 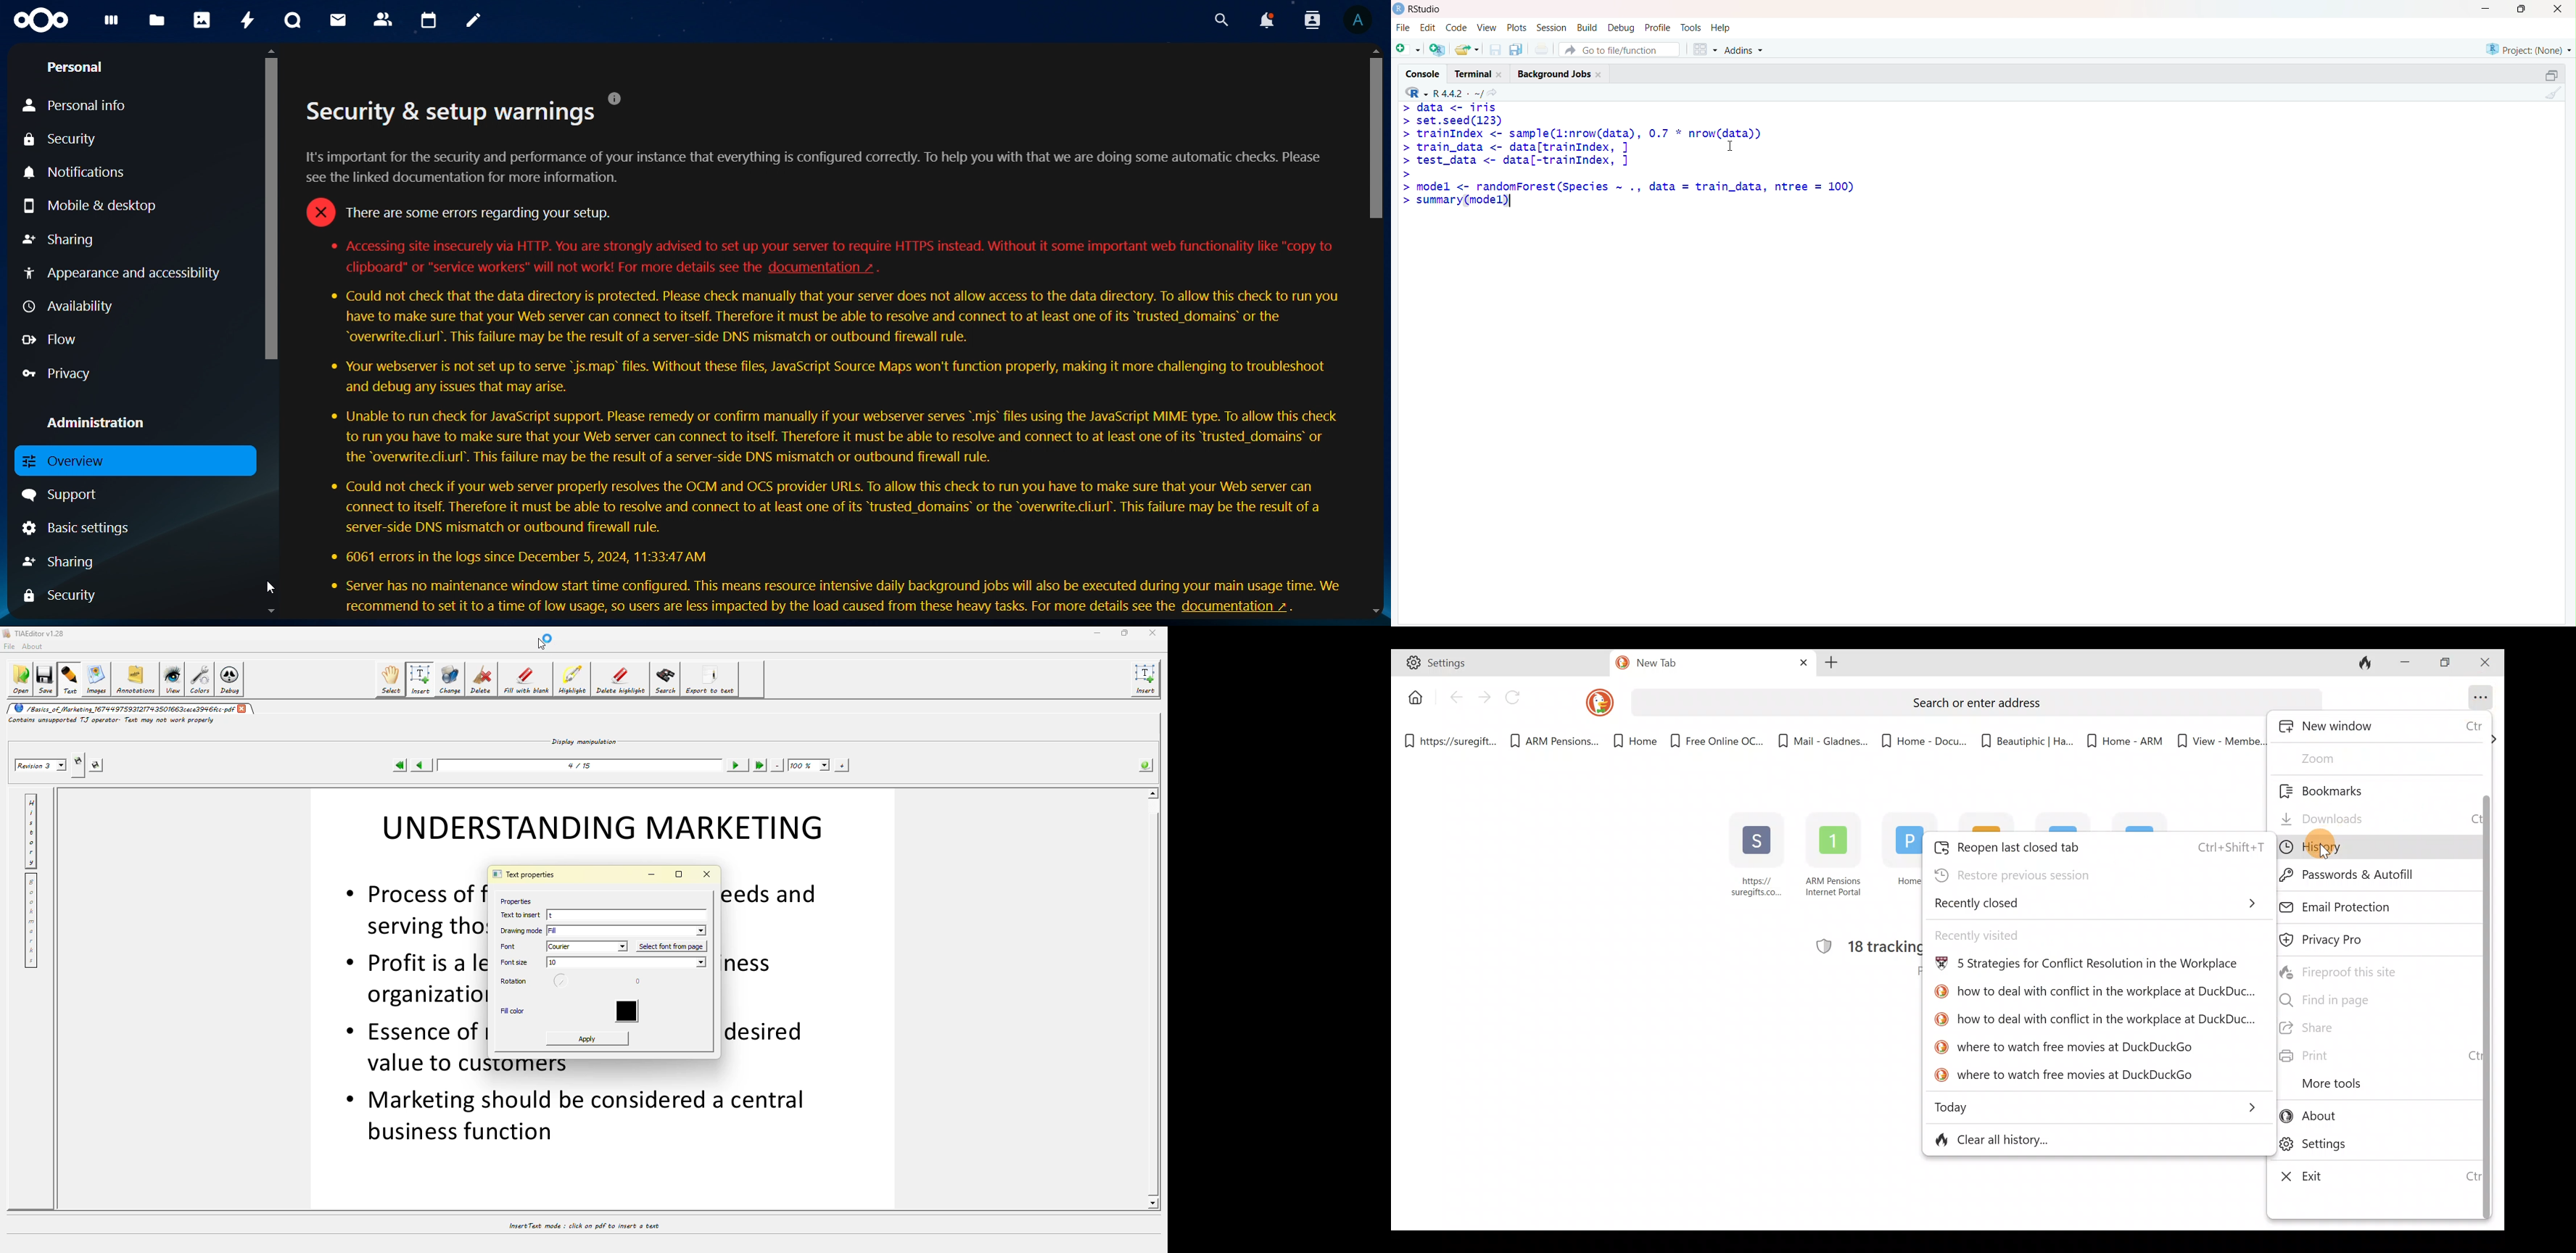 I want to click on Summary (model), so click(x=1465, y=202).